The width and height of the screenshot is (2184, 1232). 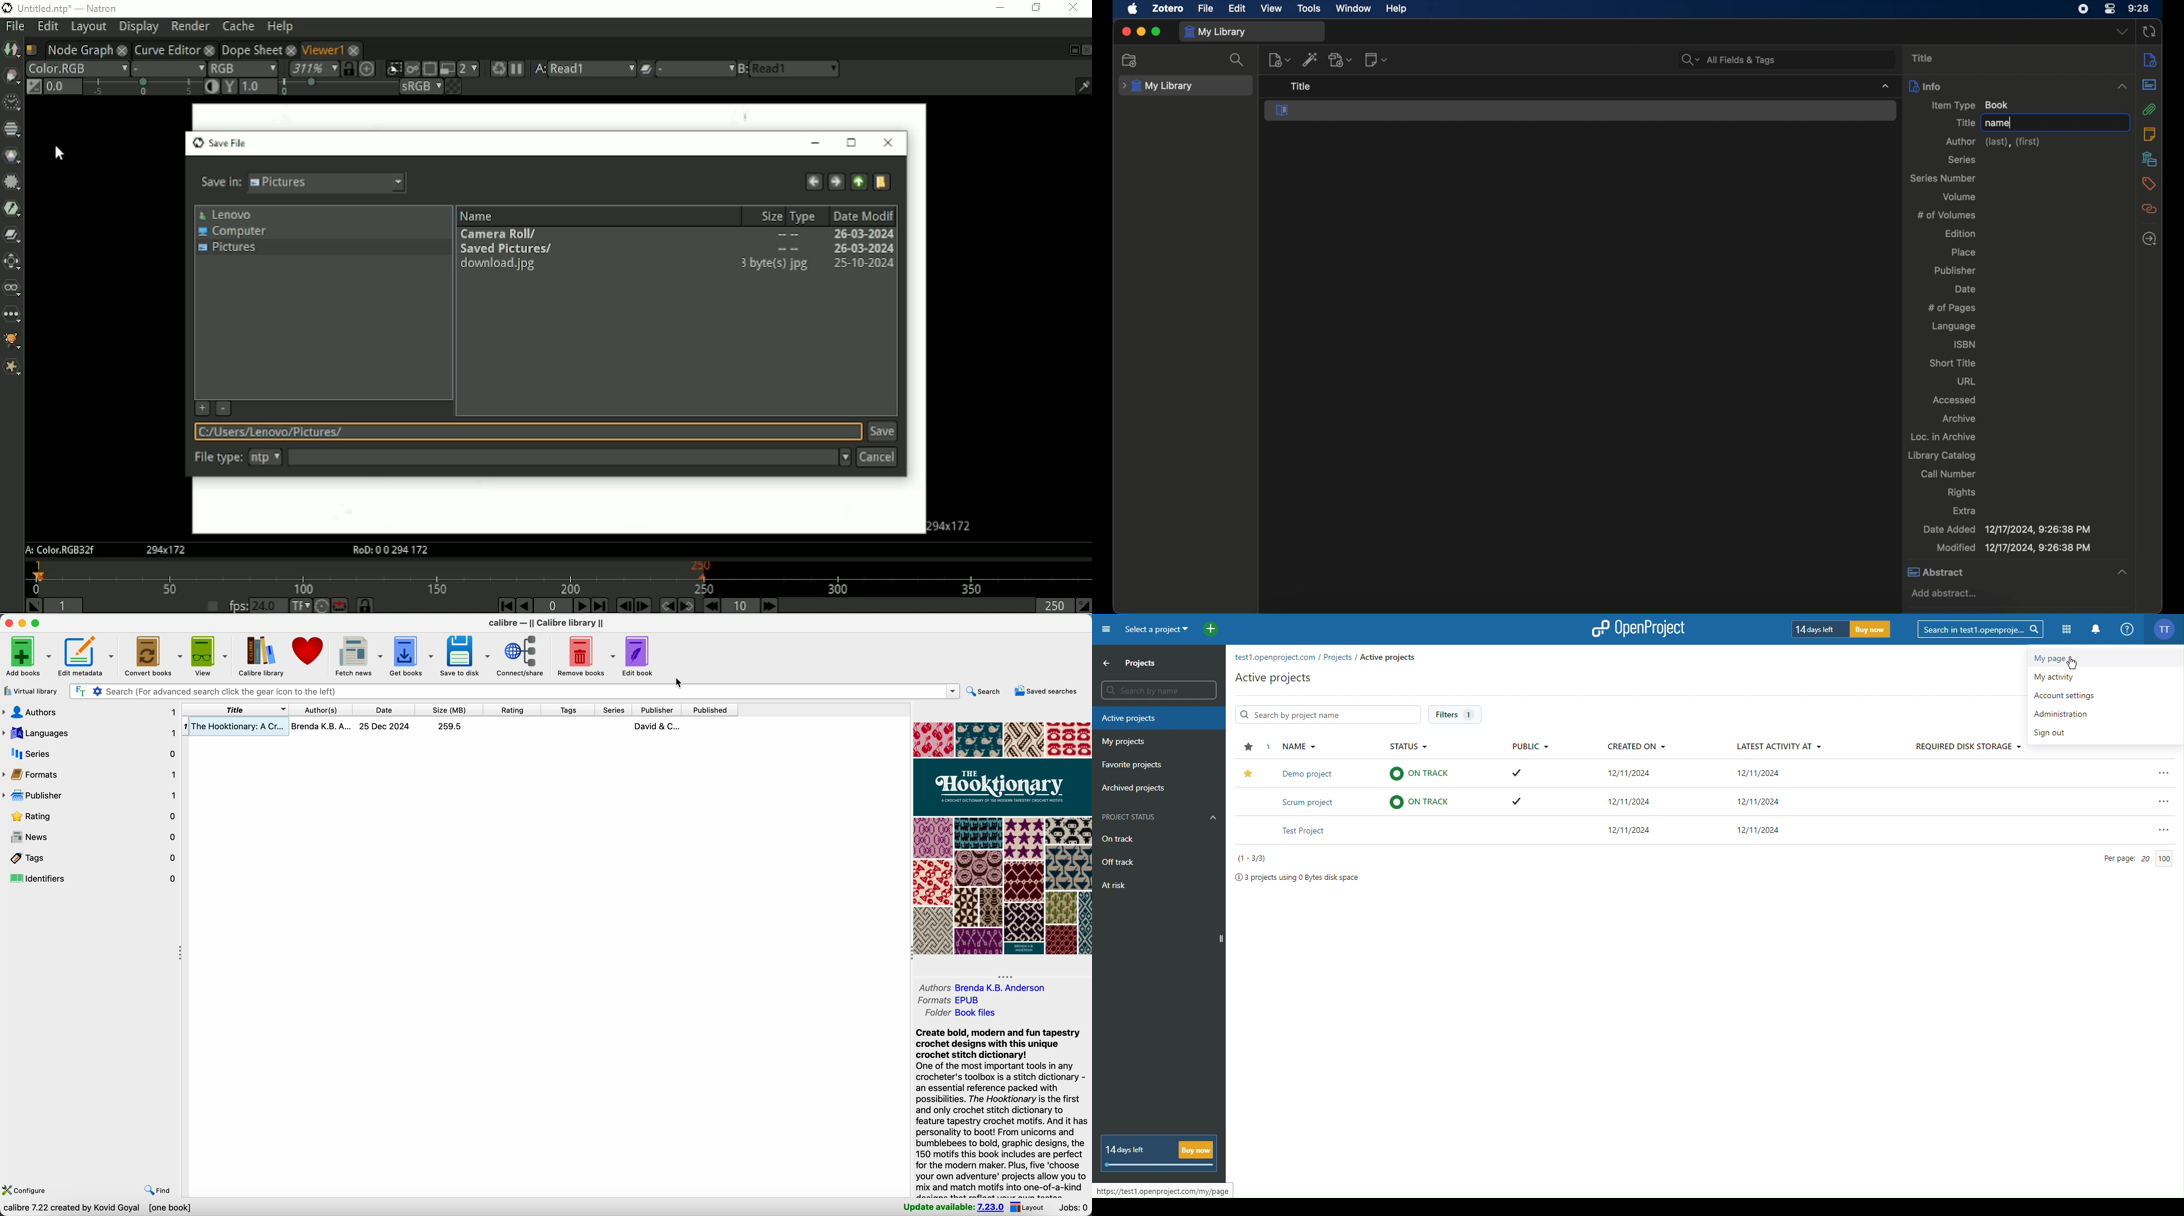 I want to click on edition, so click(x=1961, y=234).